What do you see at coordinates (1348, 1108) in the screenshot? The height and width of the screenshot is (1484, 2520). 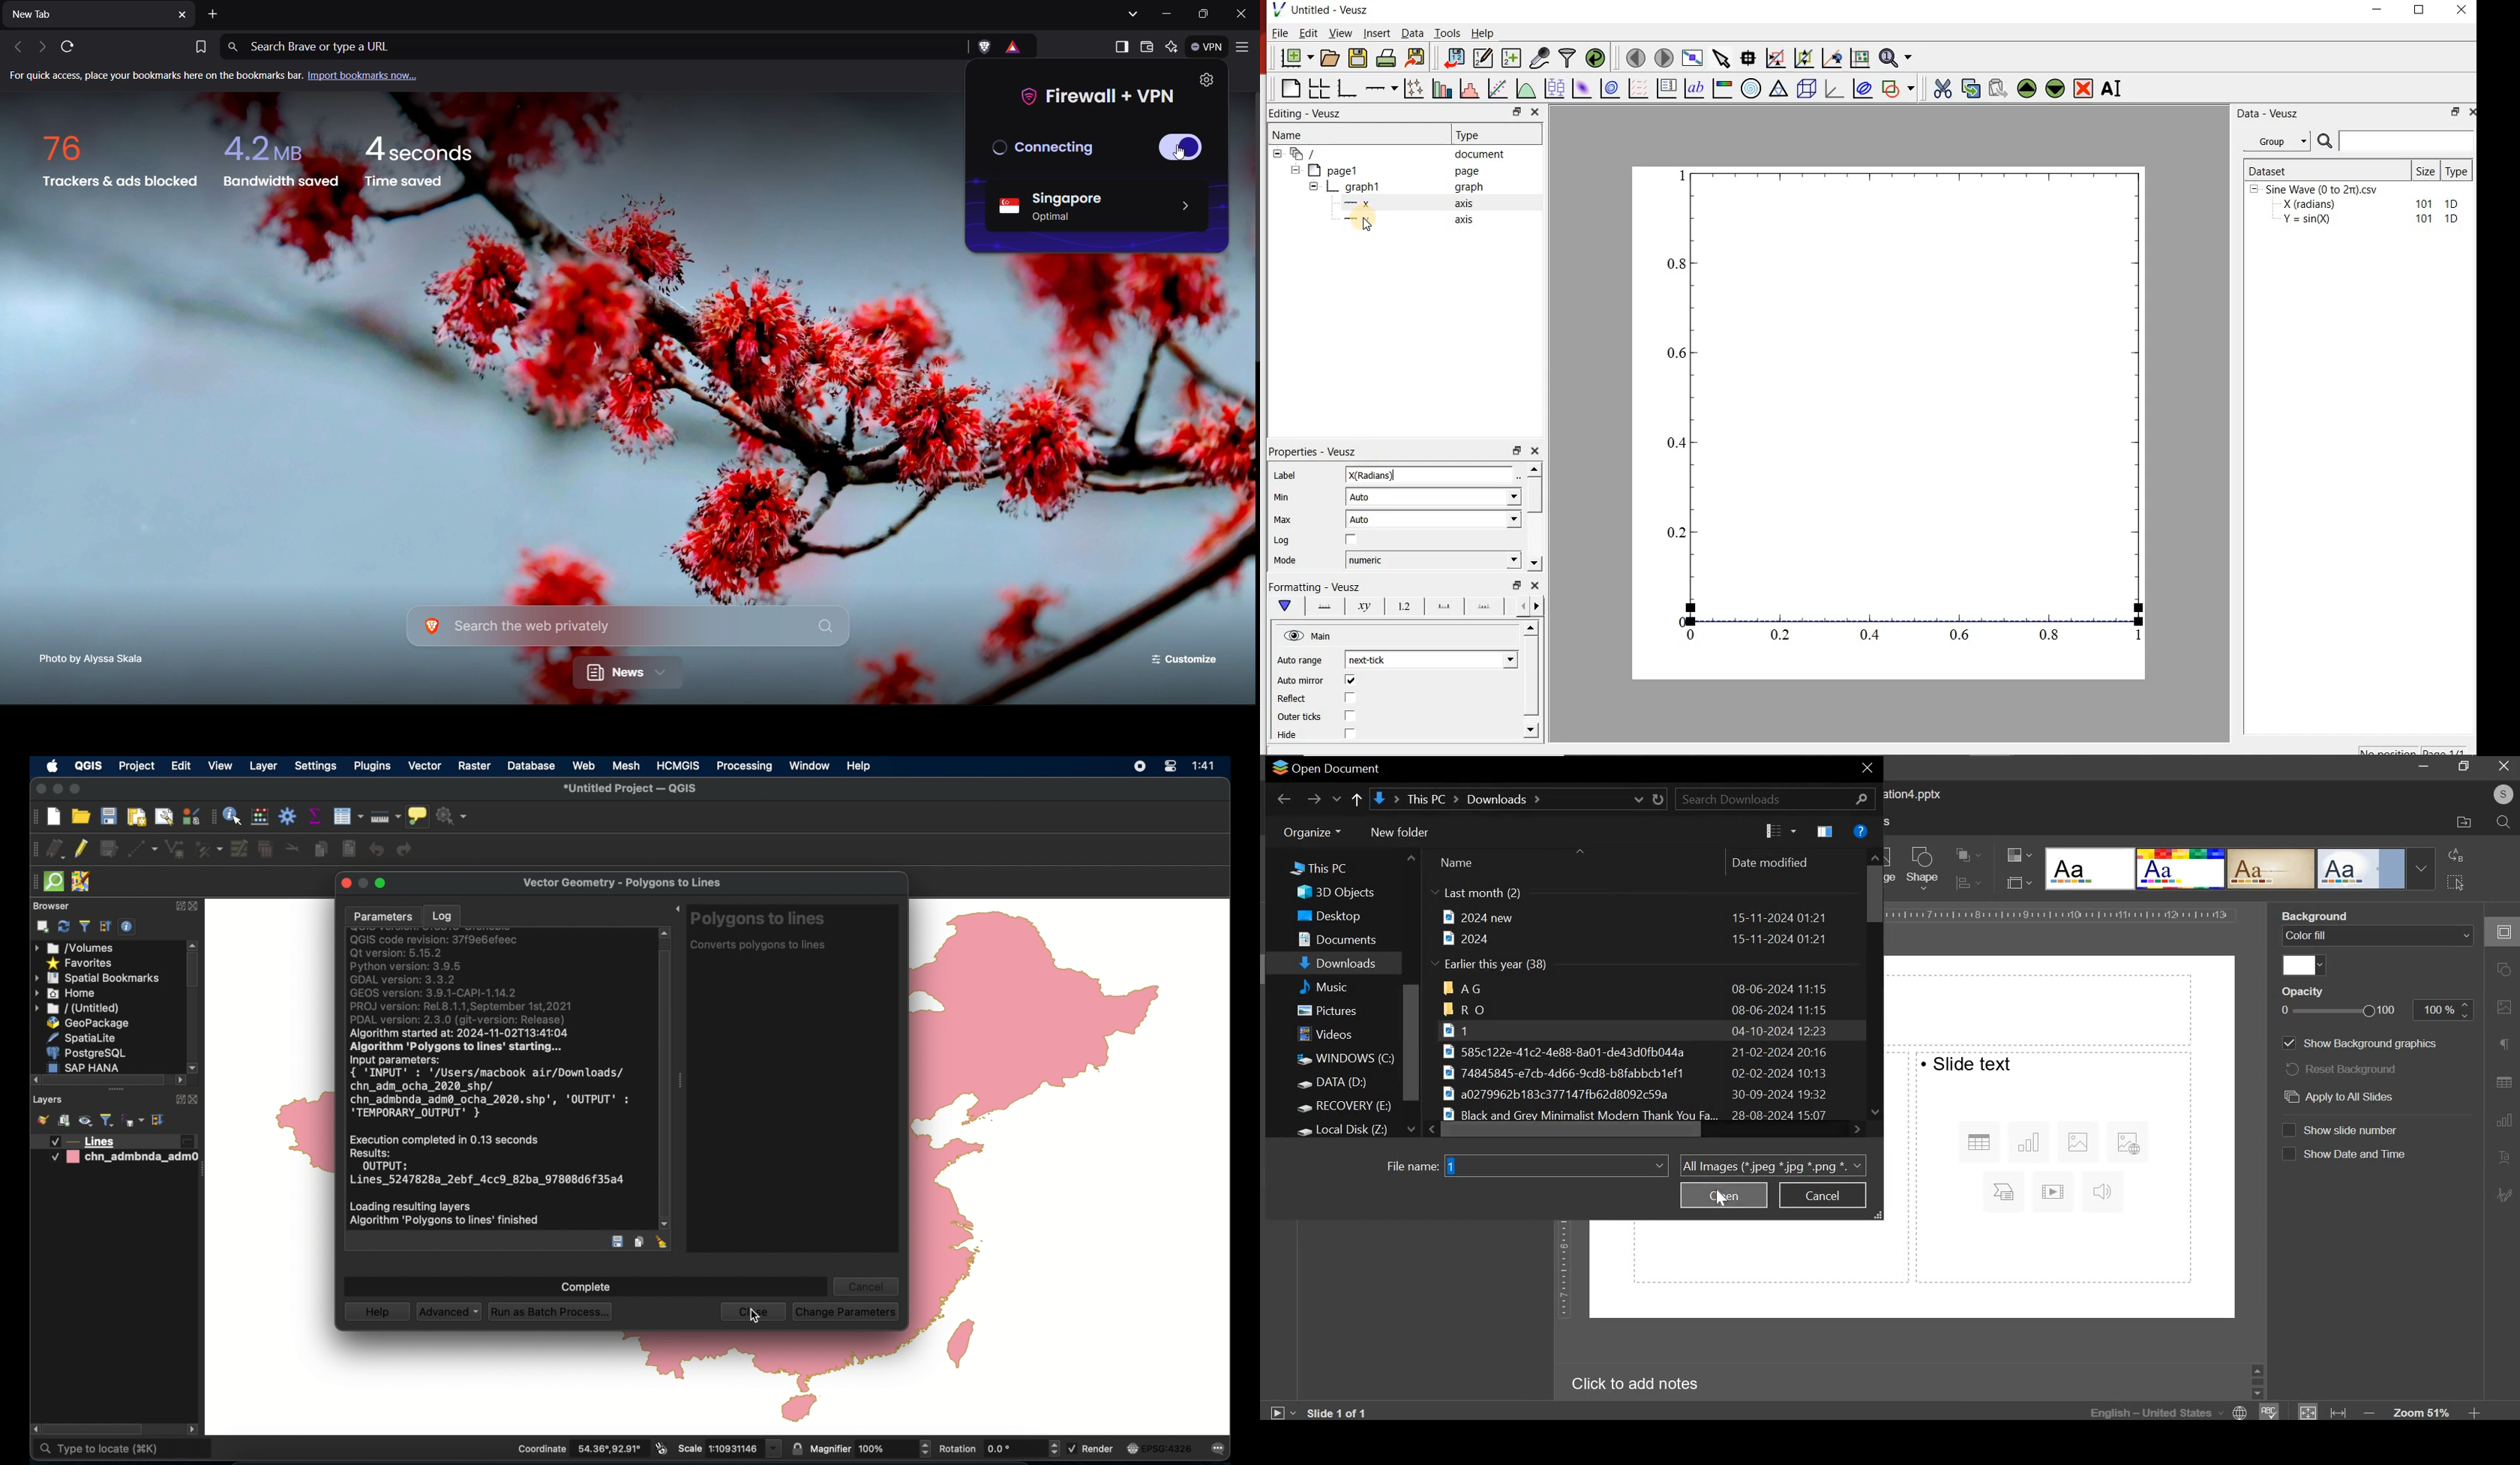 I see `e drive` at bounding box center [1348, 1108].